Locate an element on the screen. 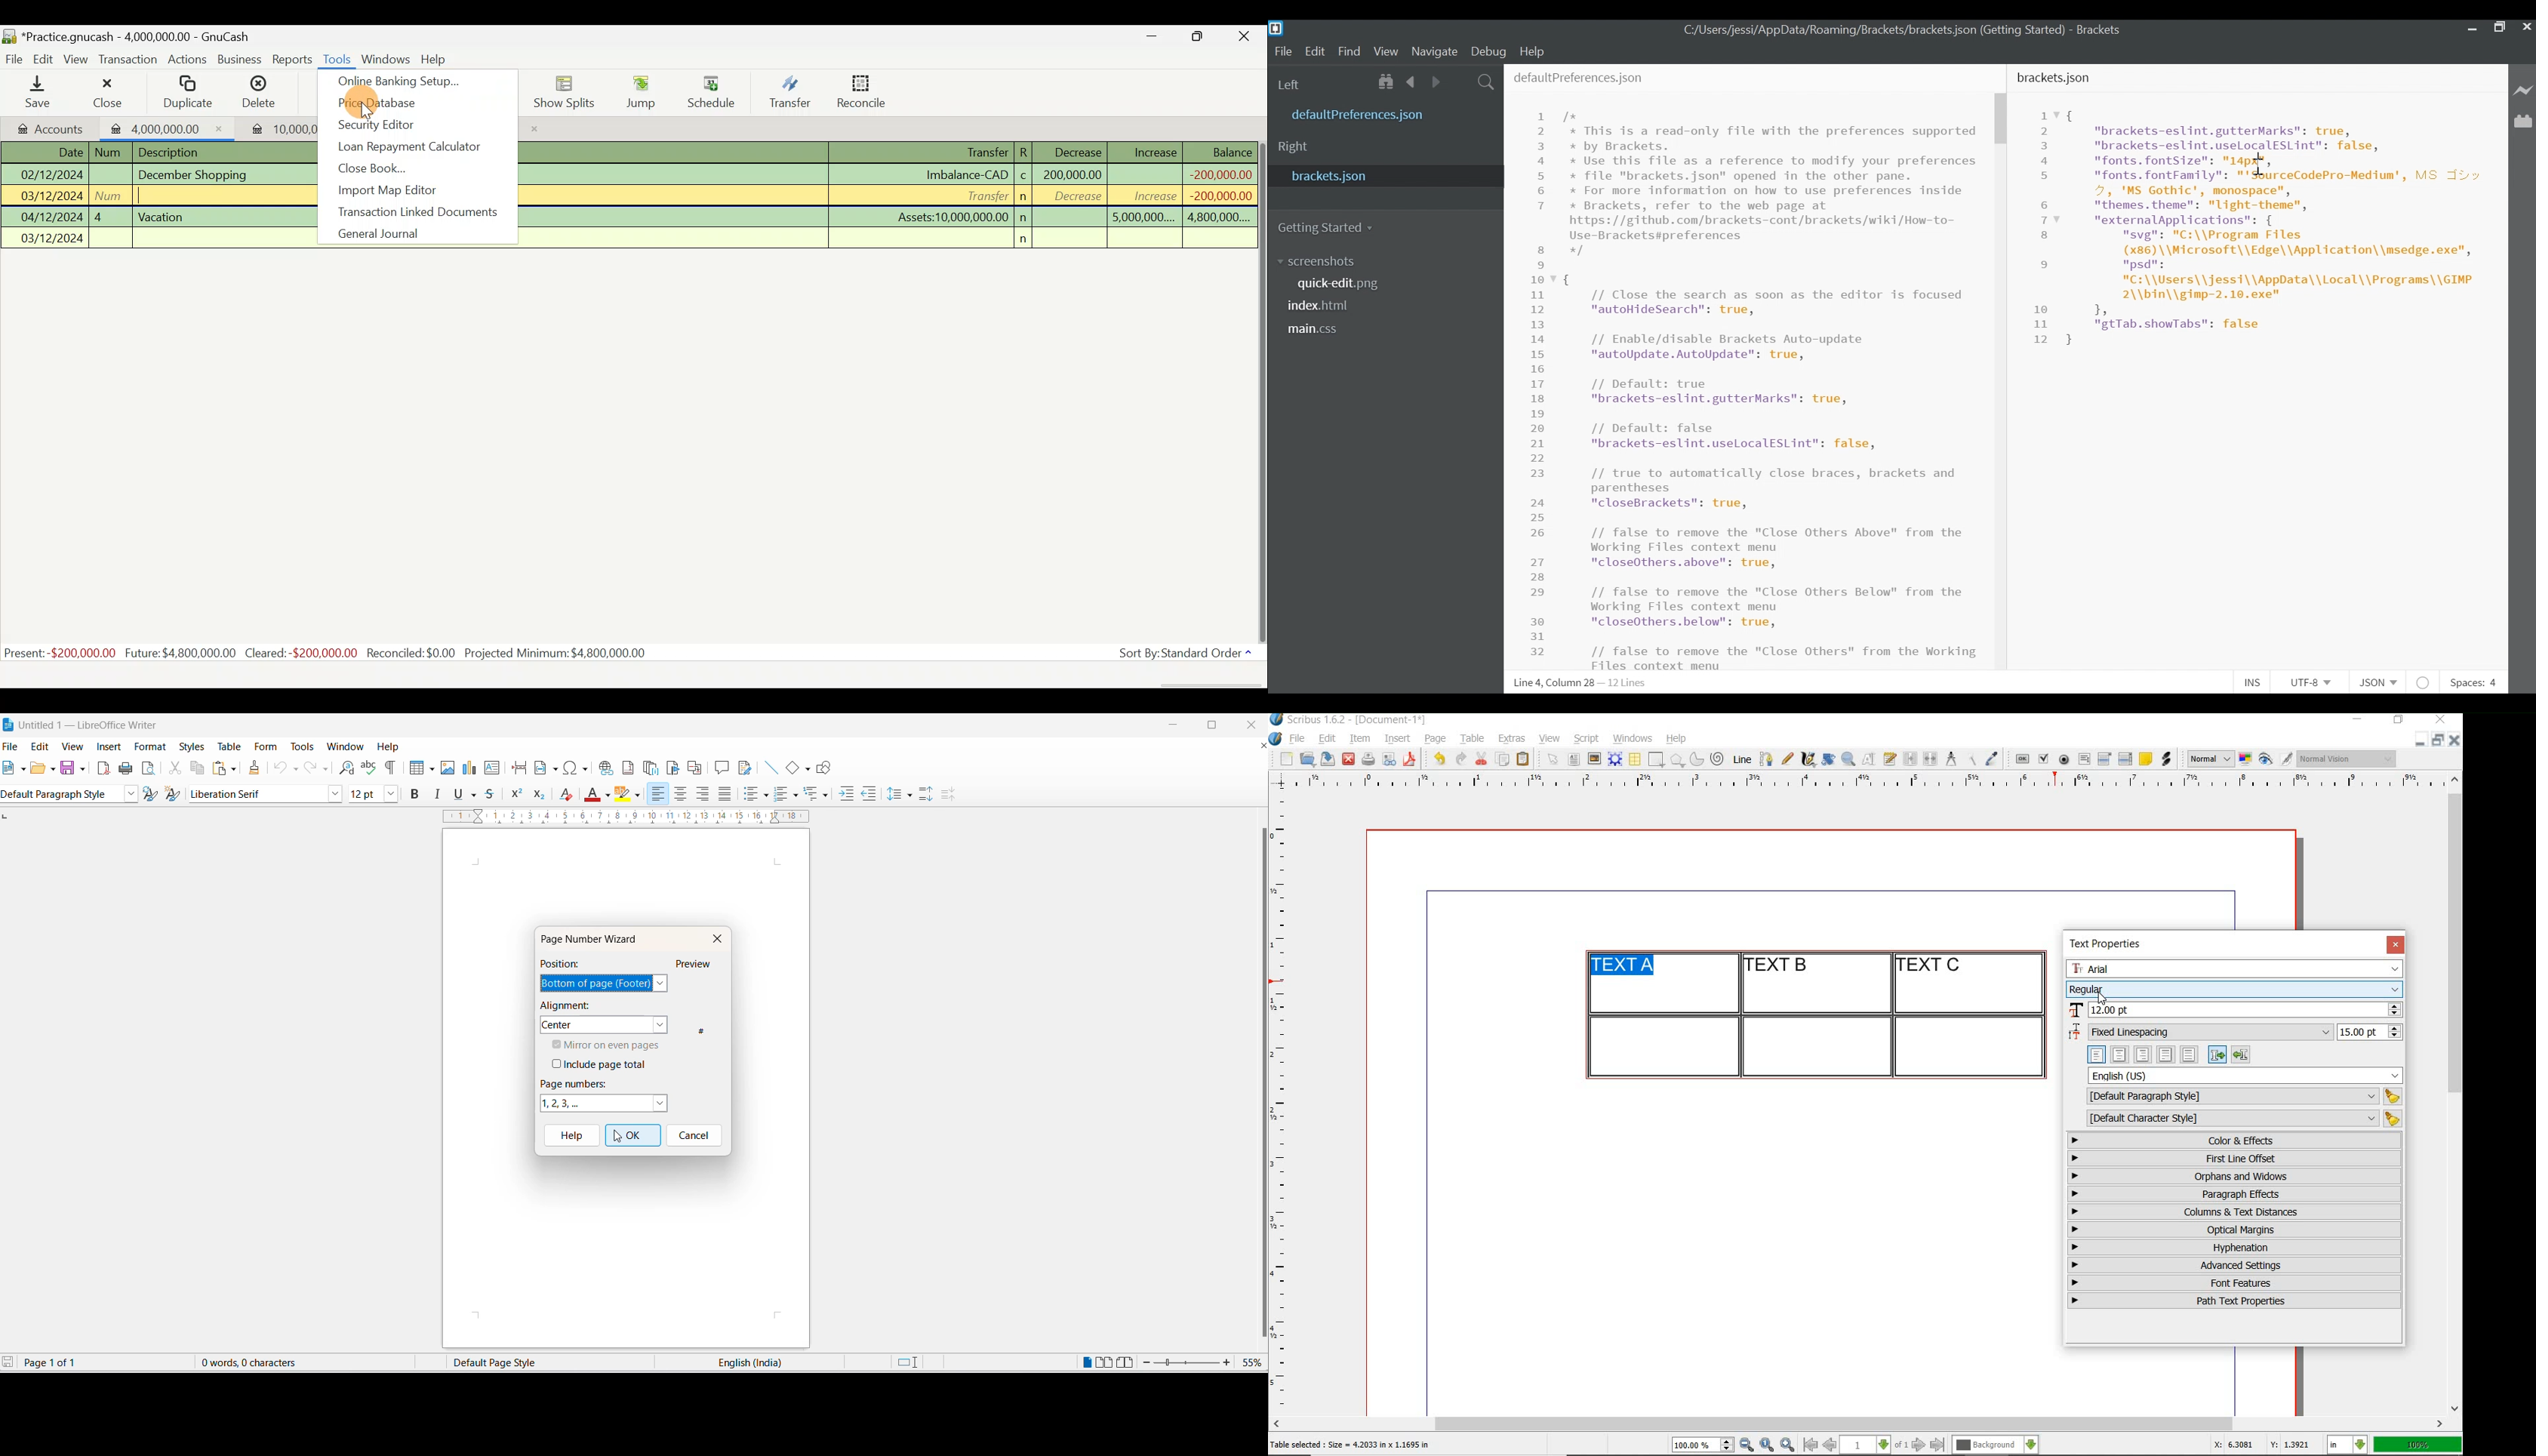 This screenshot has height=1456, width=2548. Reports is located at coordinates (292, 59).